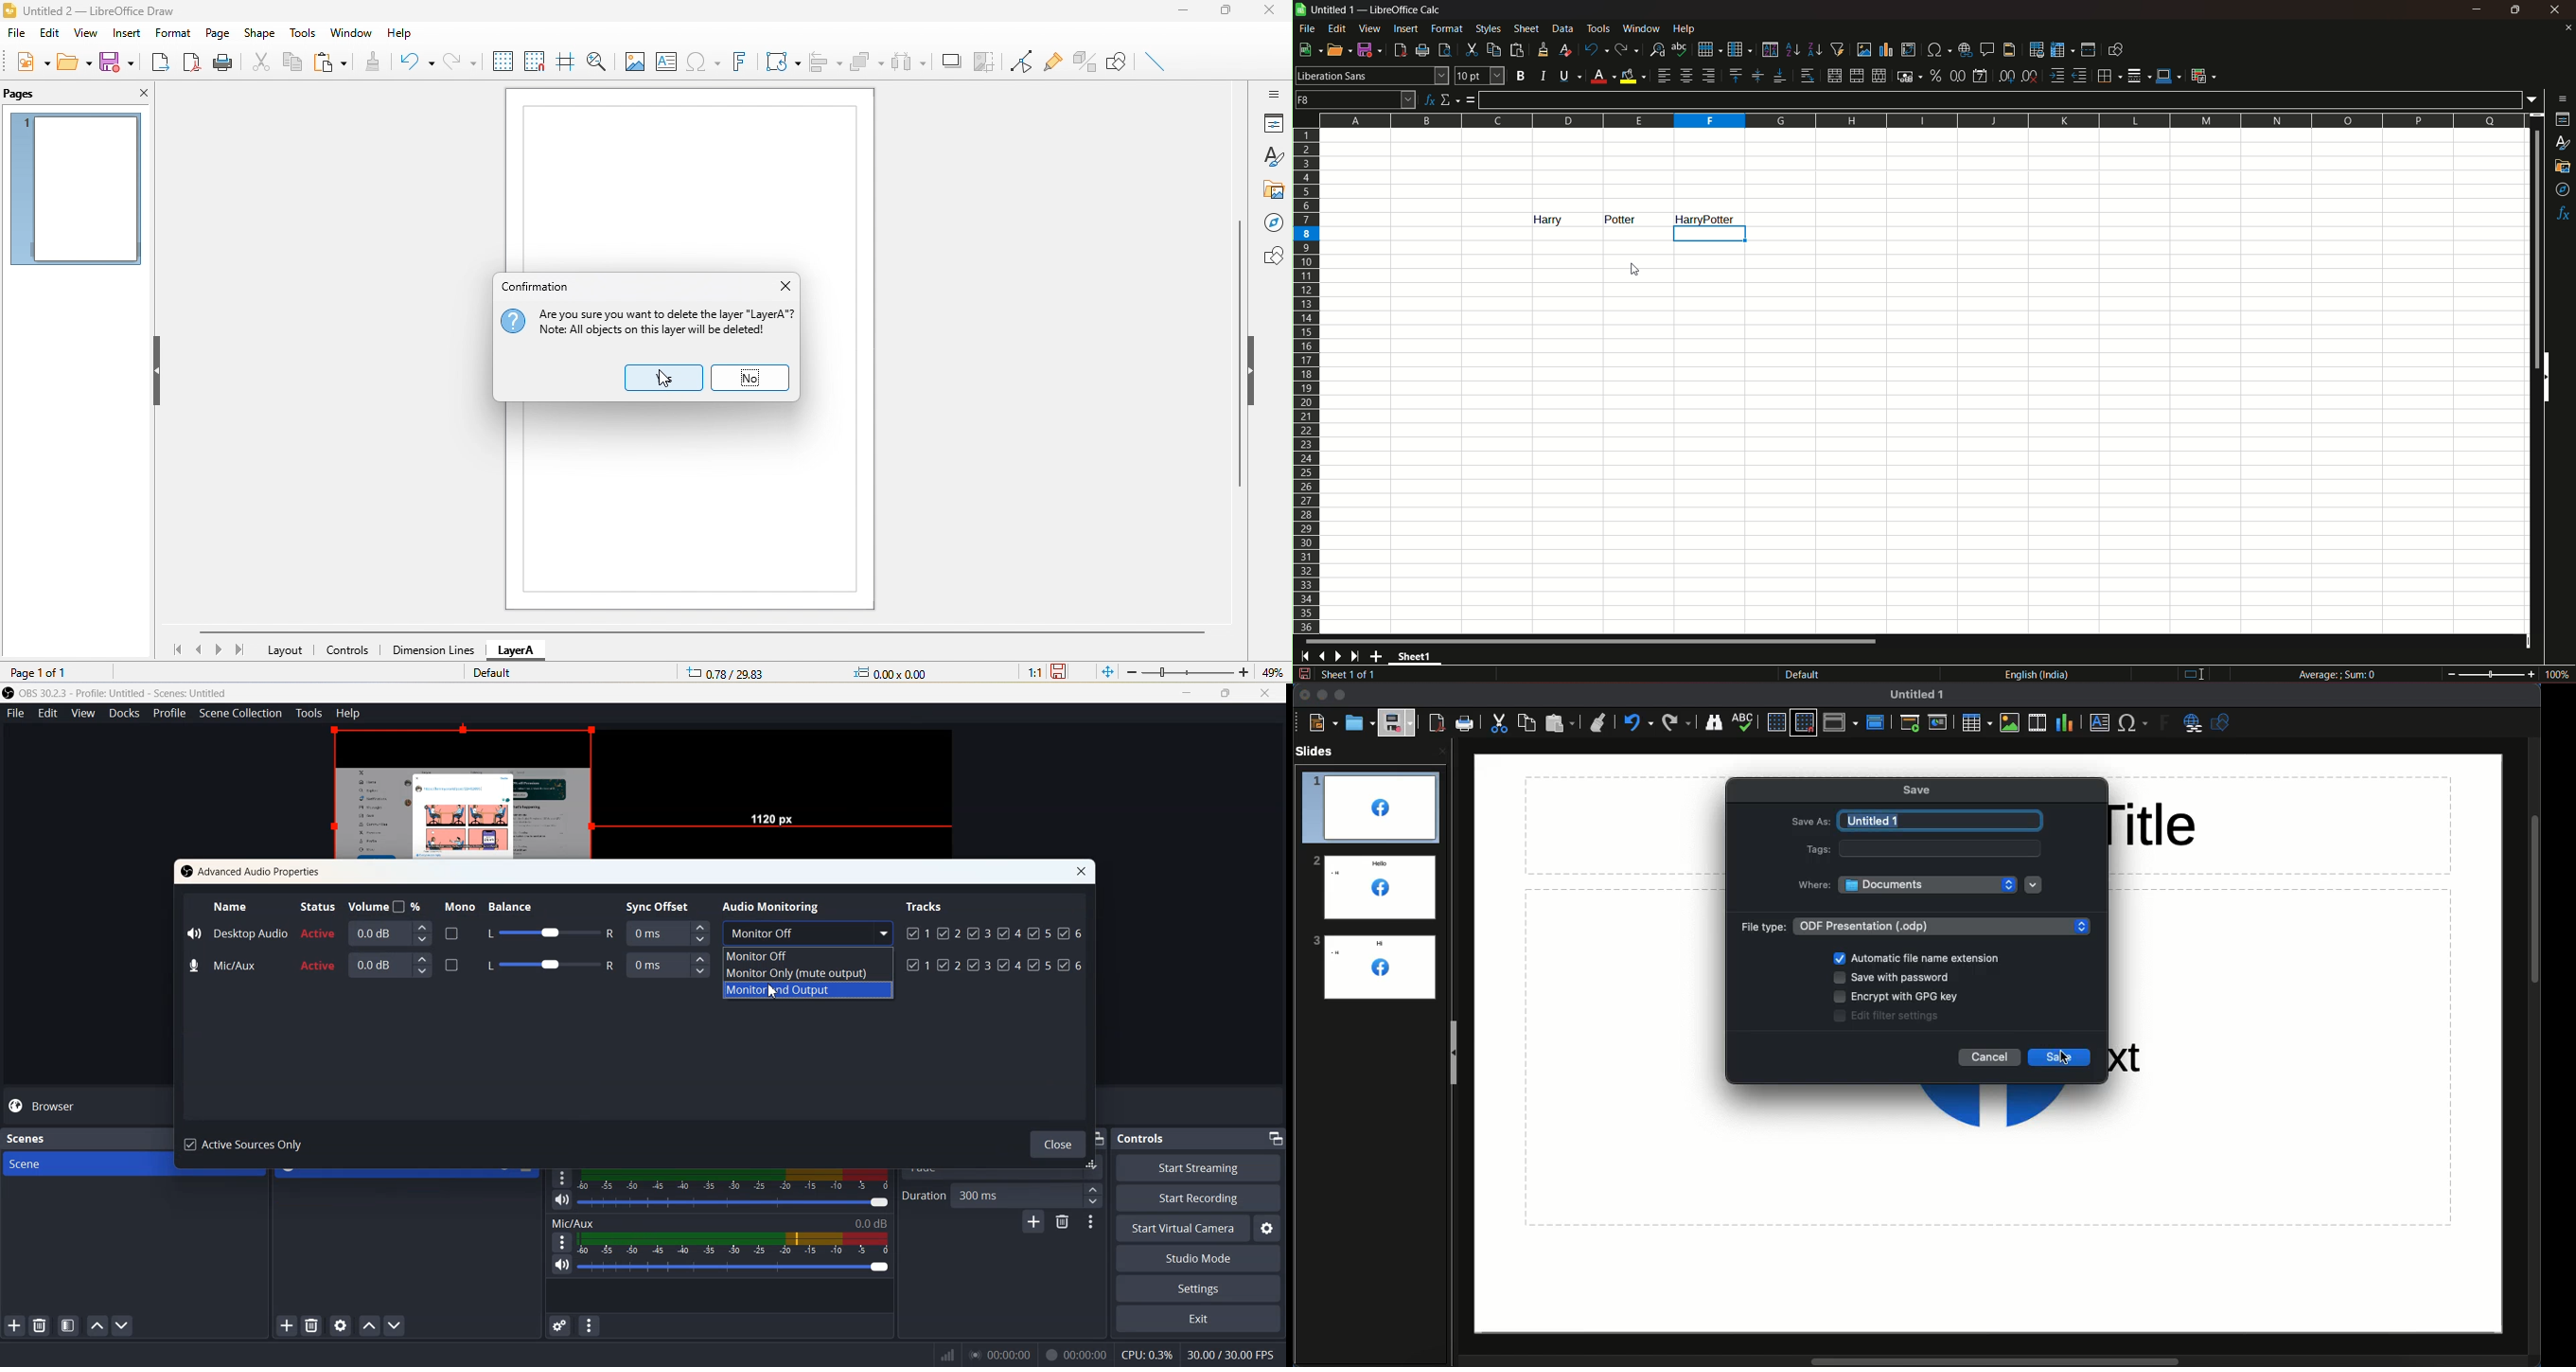 The image size is (2576, 1372). I want to click on Add configurable transistion, so click(1033, 1224).